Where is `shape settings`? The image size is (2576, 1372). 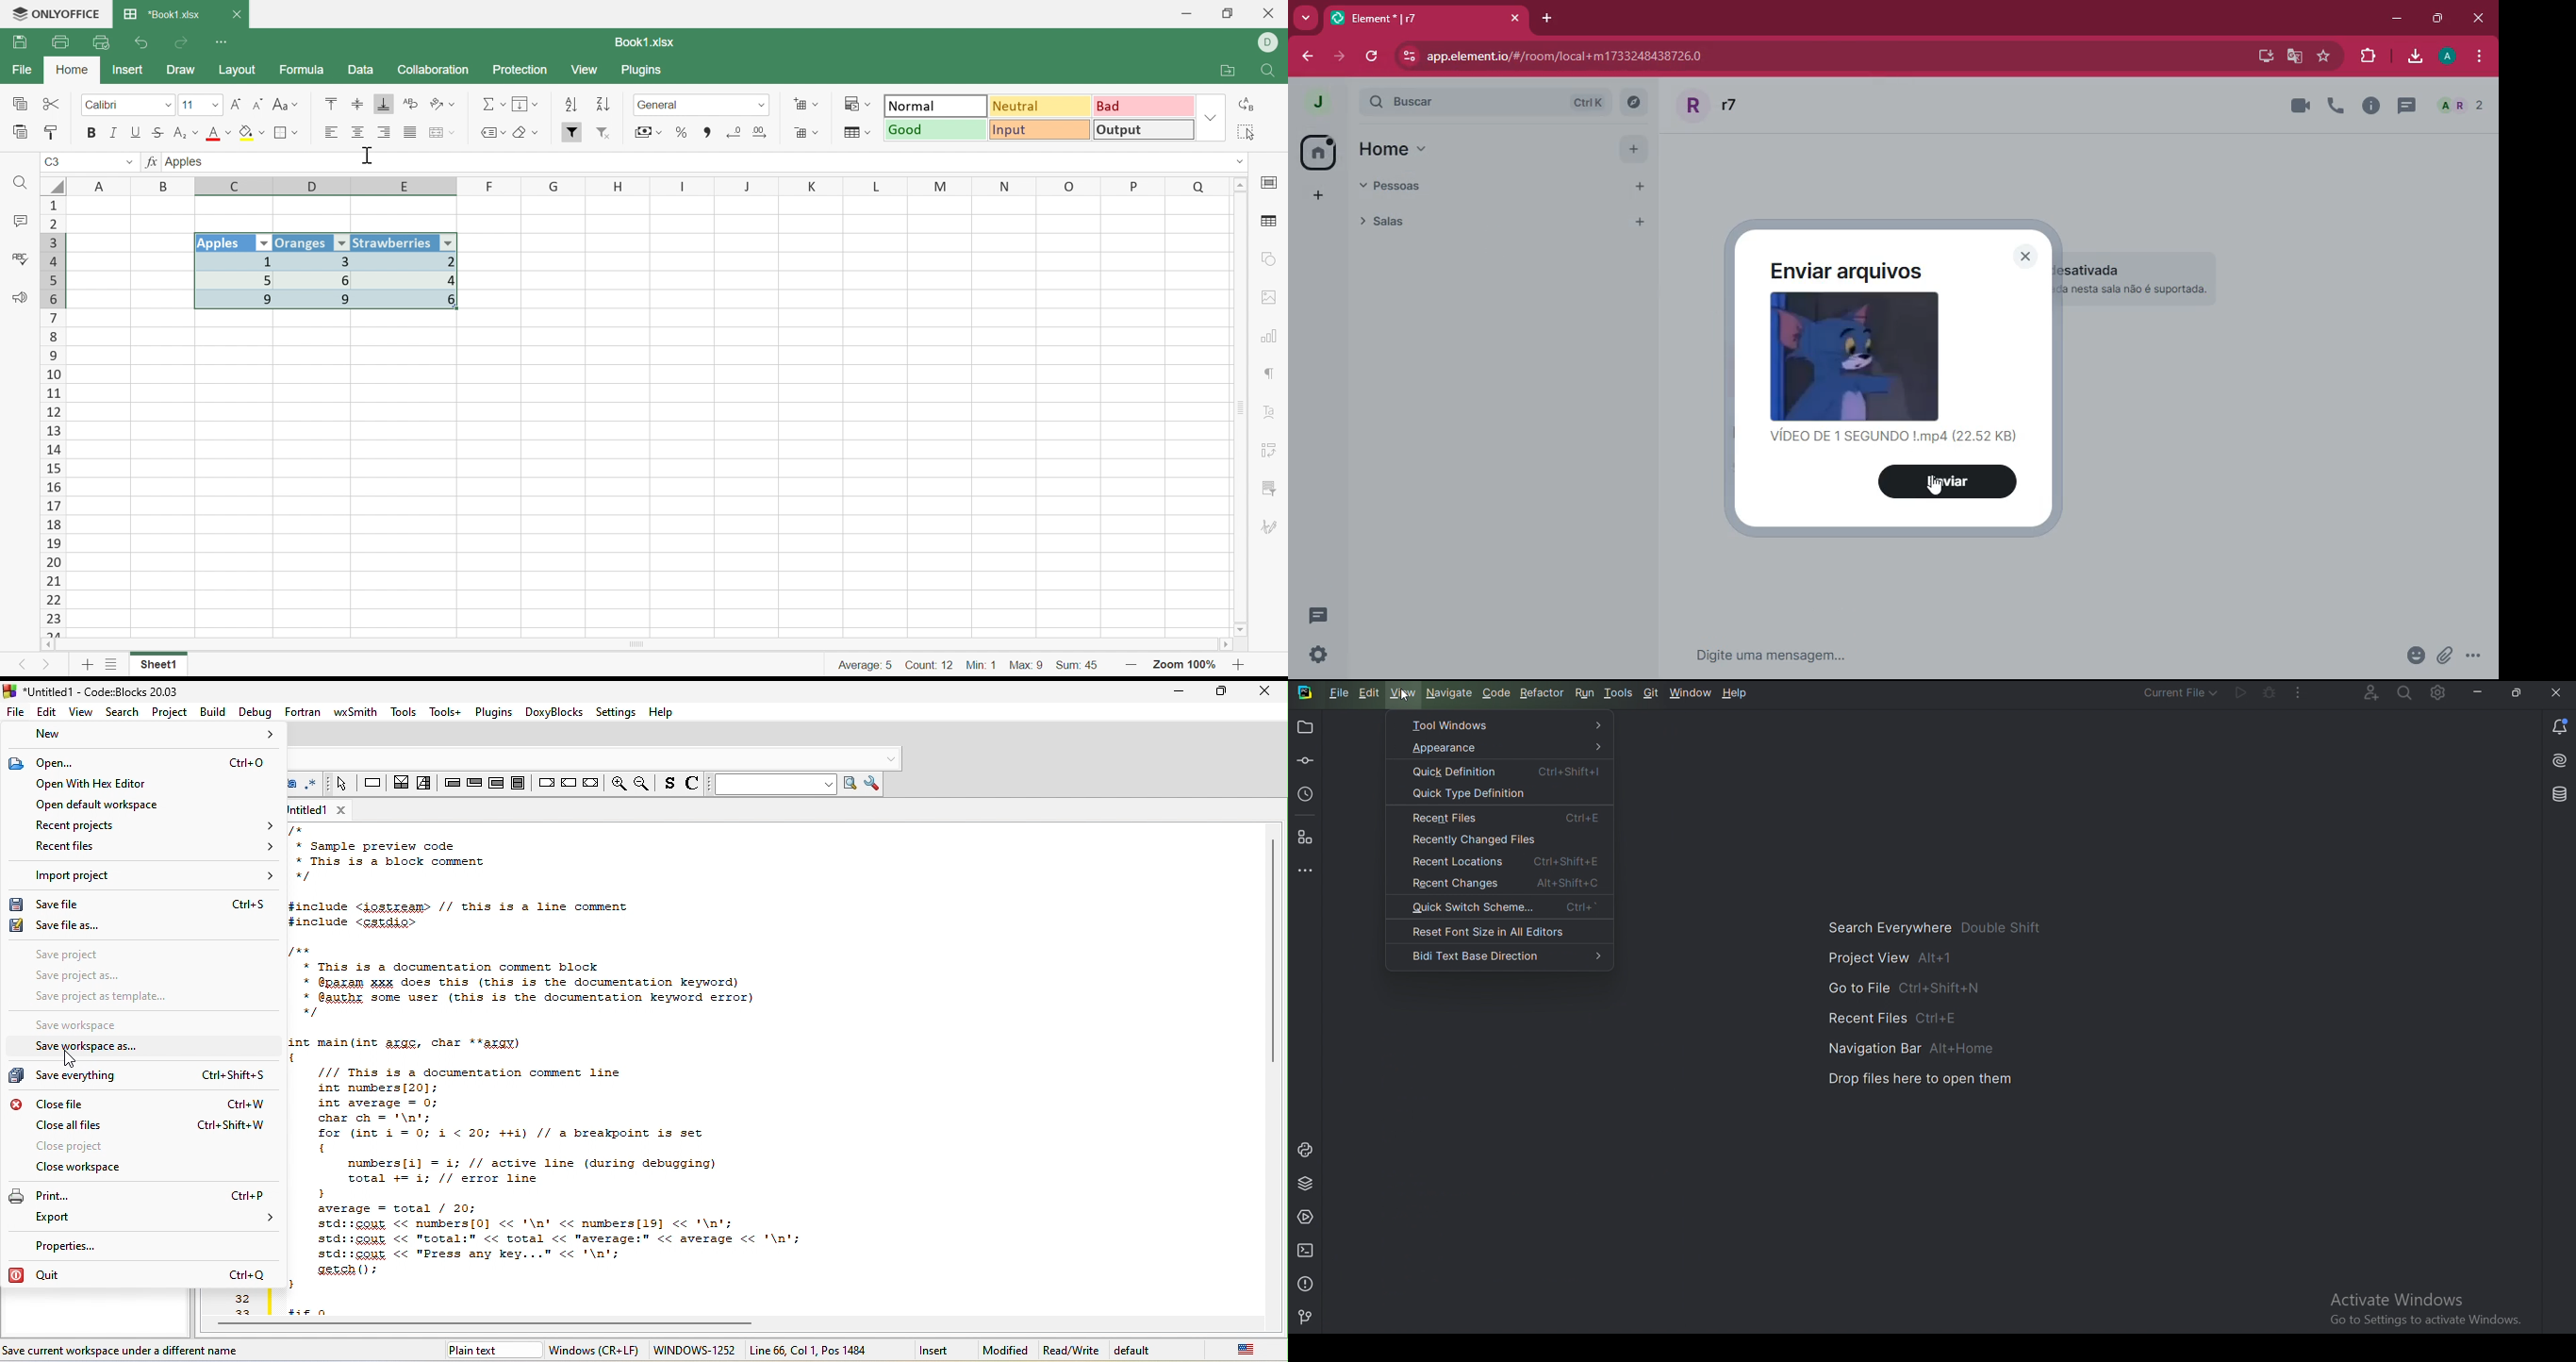 shape settings is located at coordinates (1267, 259).